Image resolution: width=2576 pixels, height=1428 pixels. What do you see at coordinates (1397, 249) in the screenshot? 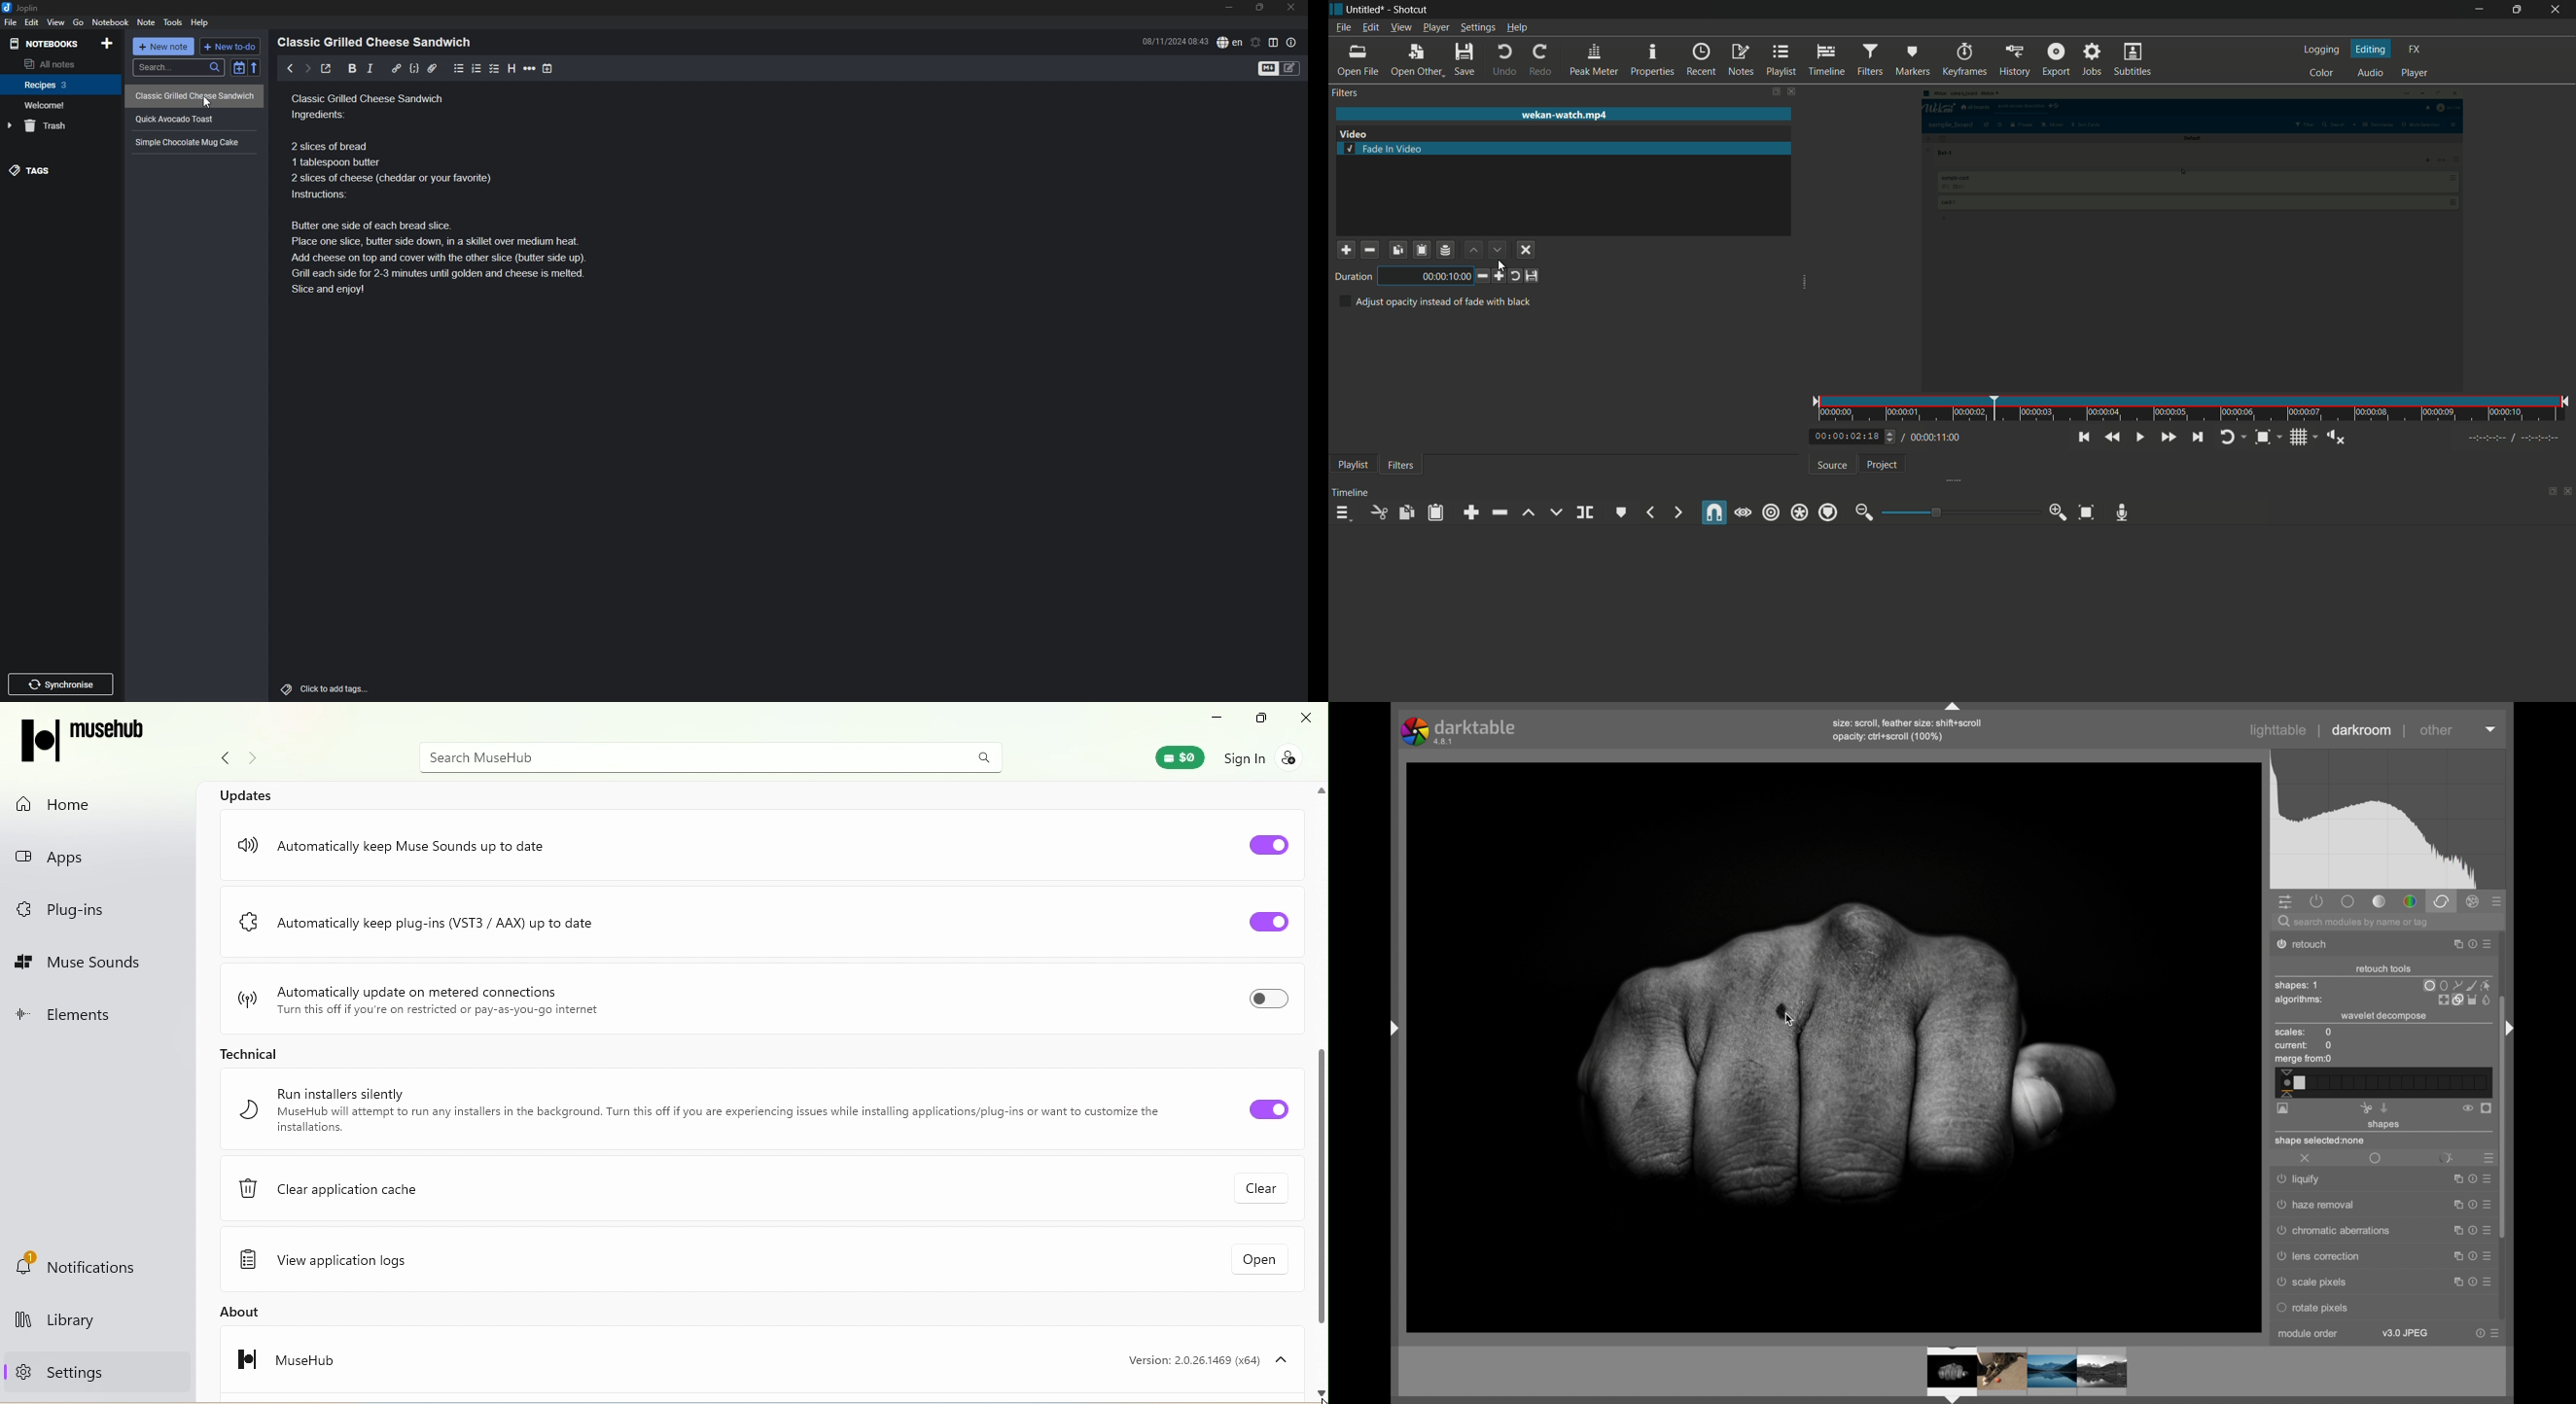
I see `copy checked filter` at bounding box center [1397, 249].